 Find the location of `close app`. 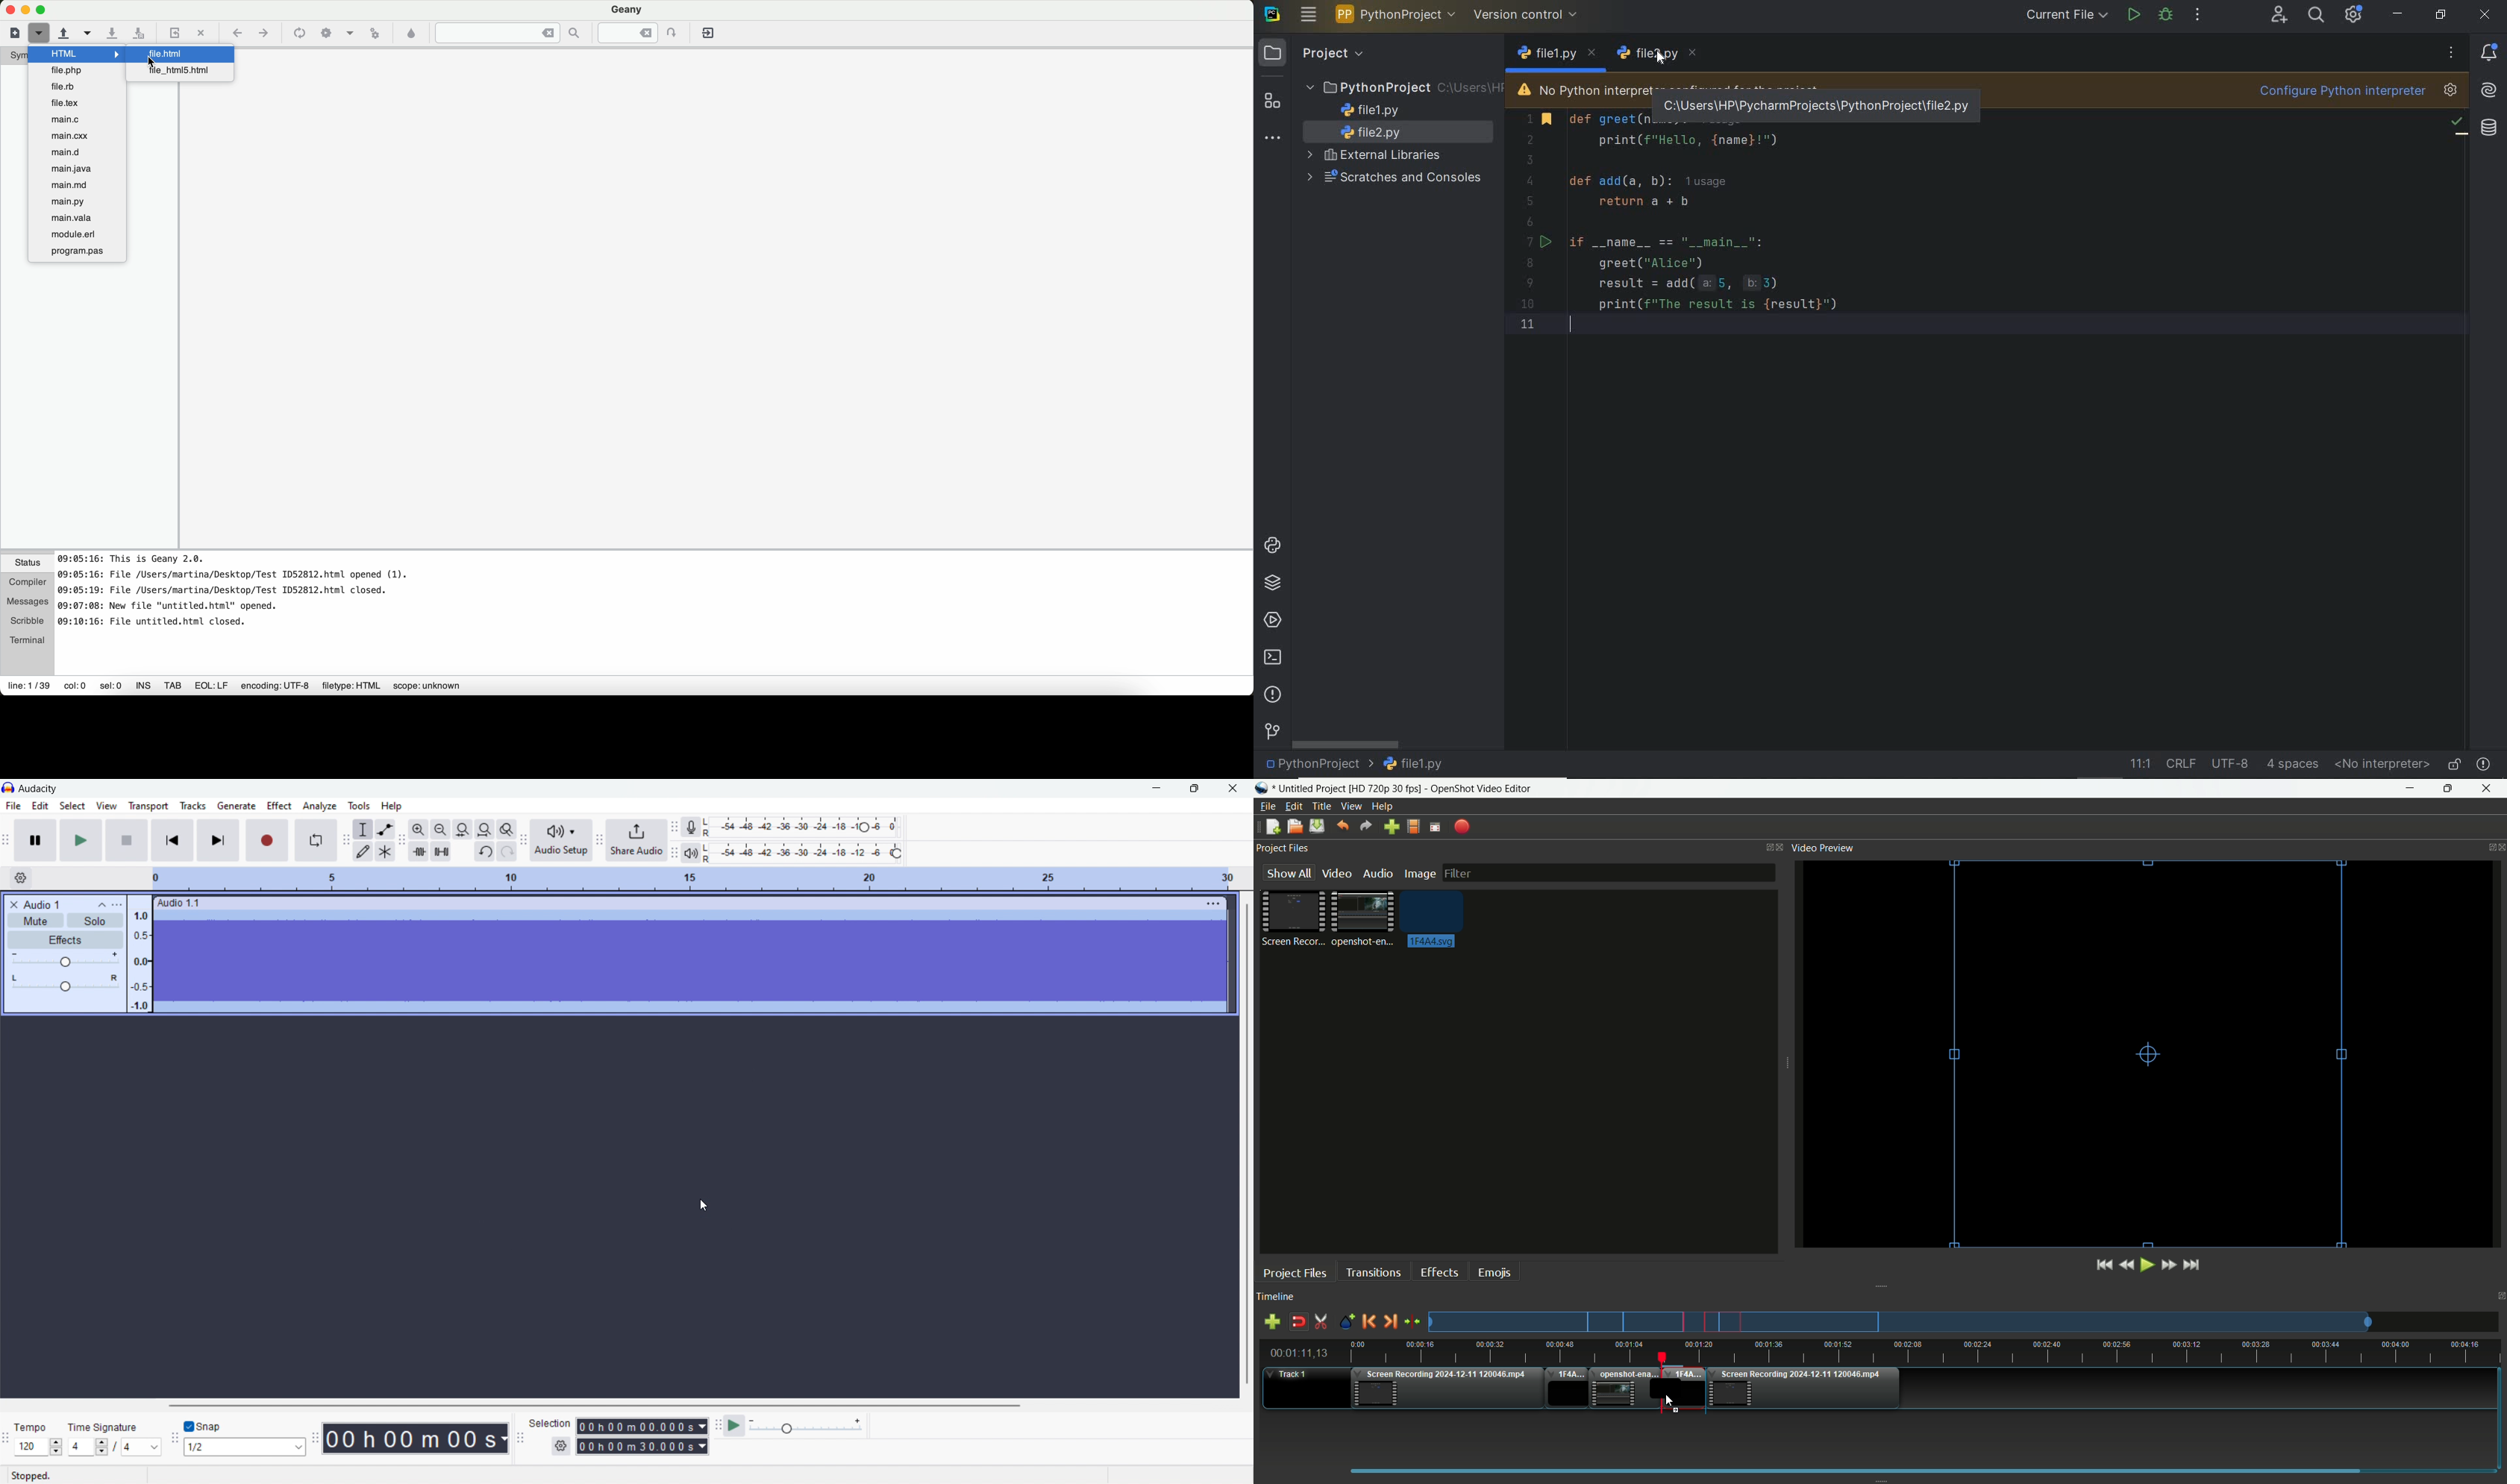

close app is located at coordinates (2487, 789).